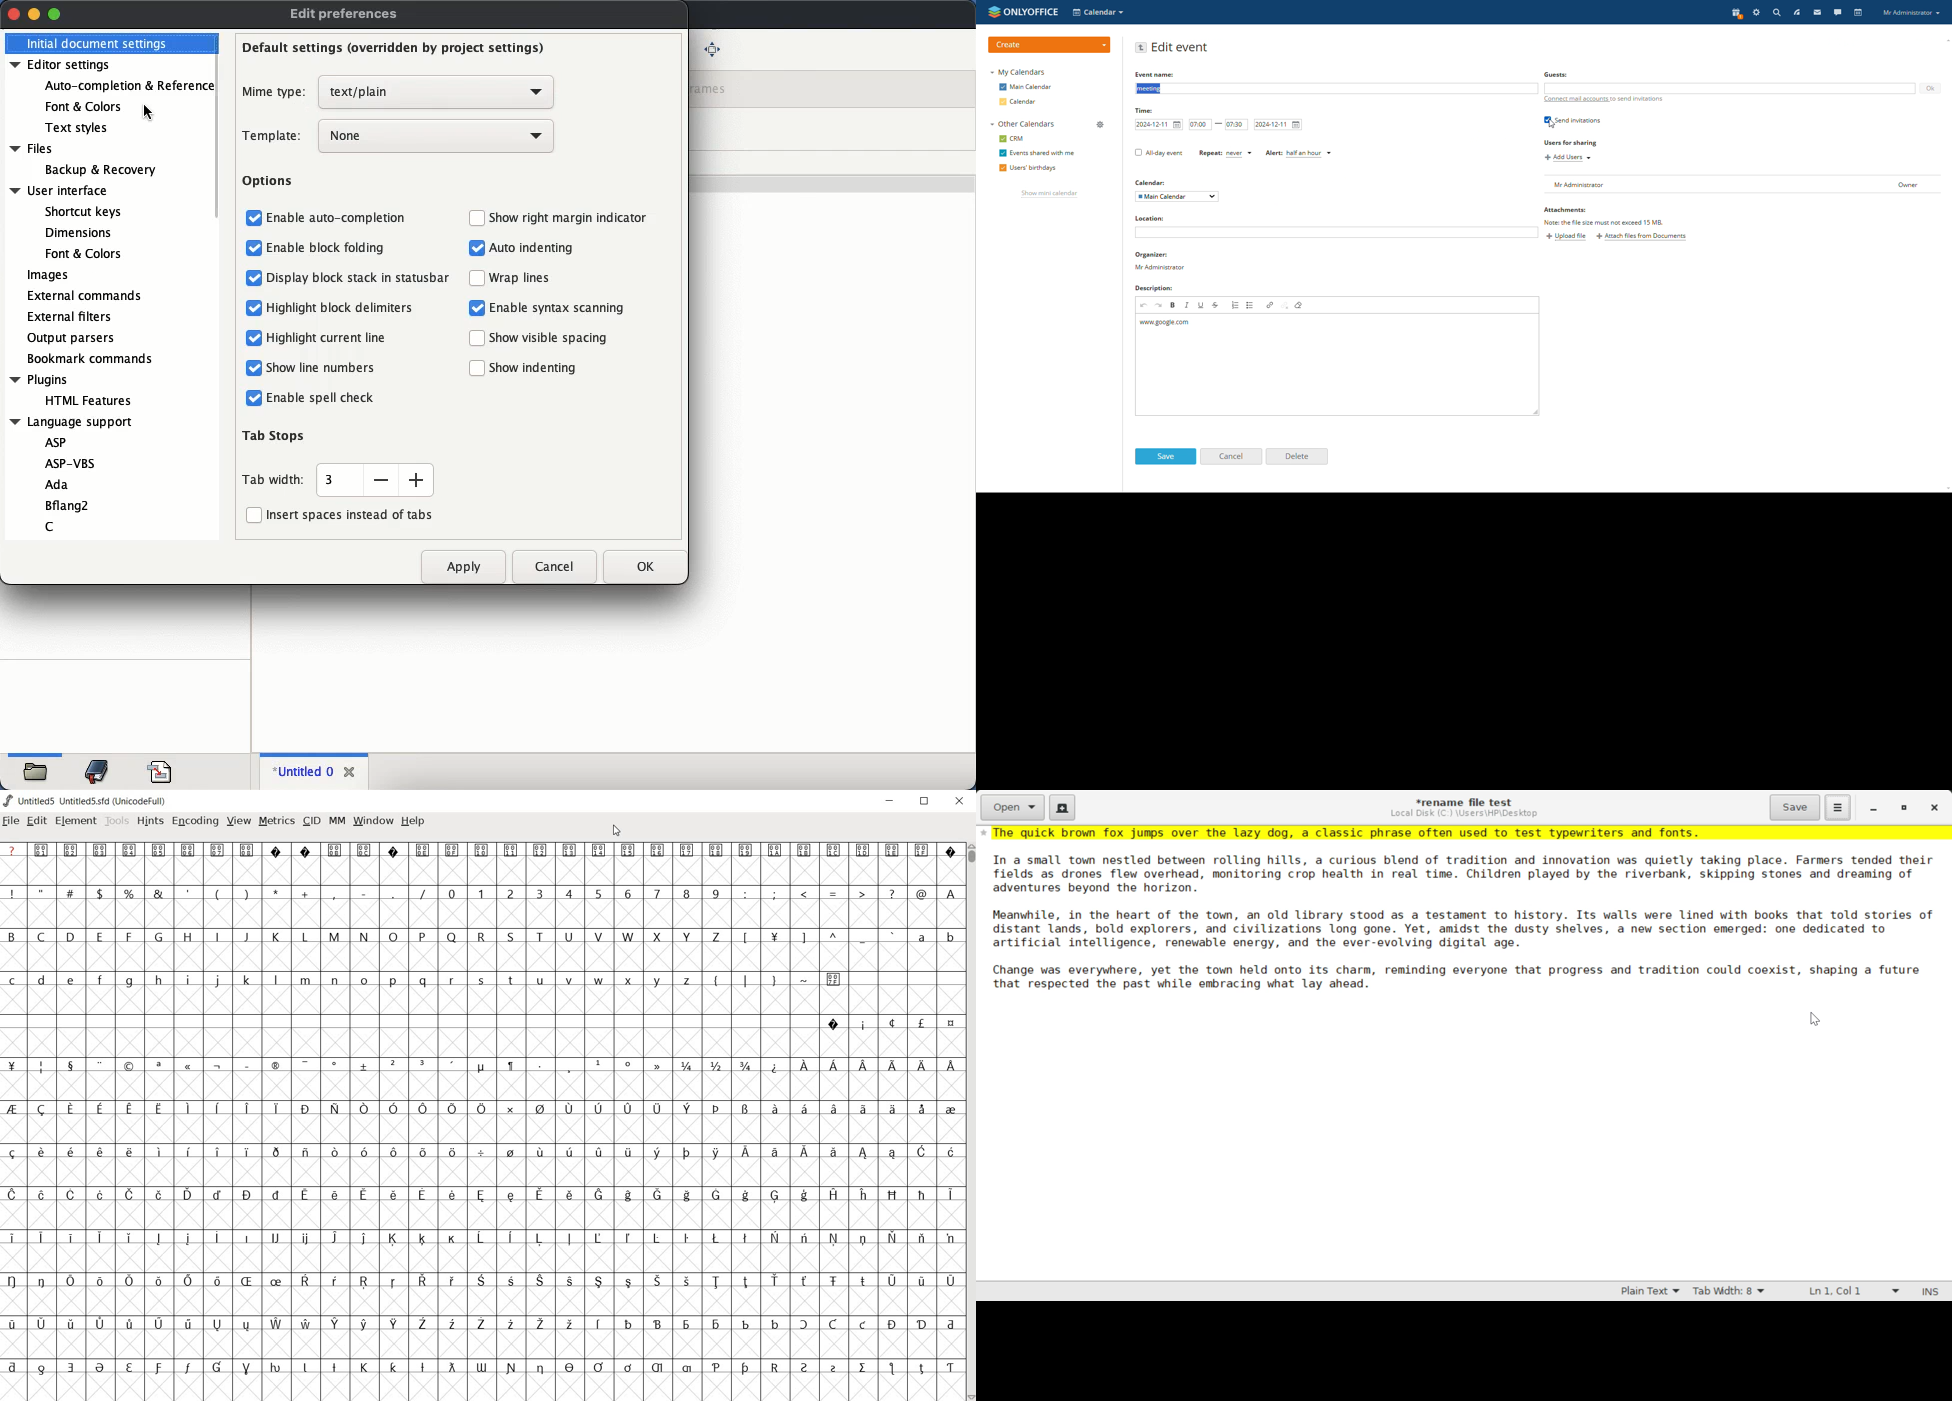  I want to click on search, so click(1775, 13).